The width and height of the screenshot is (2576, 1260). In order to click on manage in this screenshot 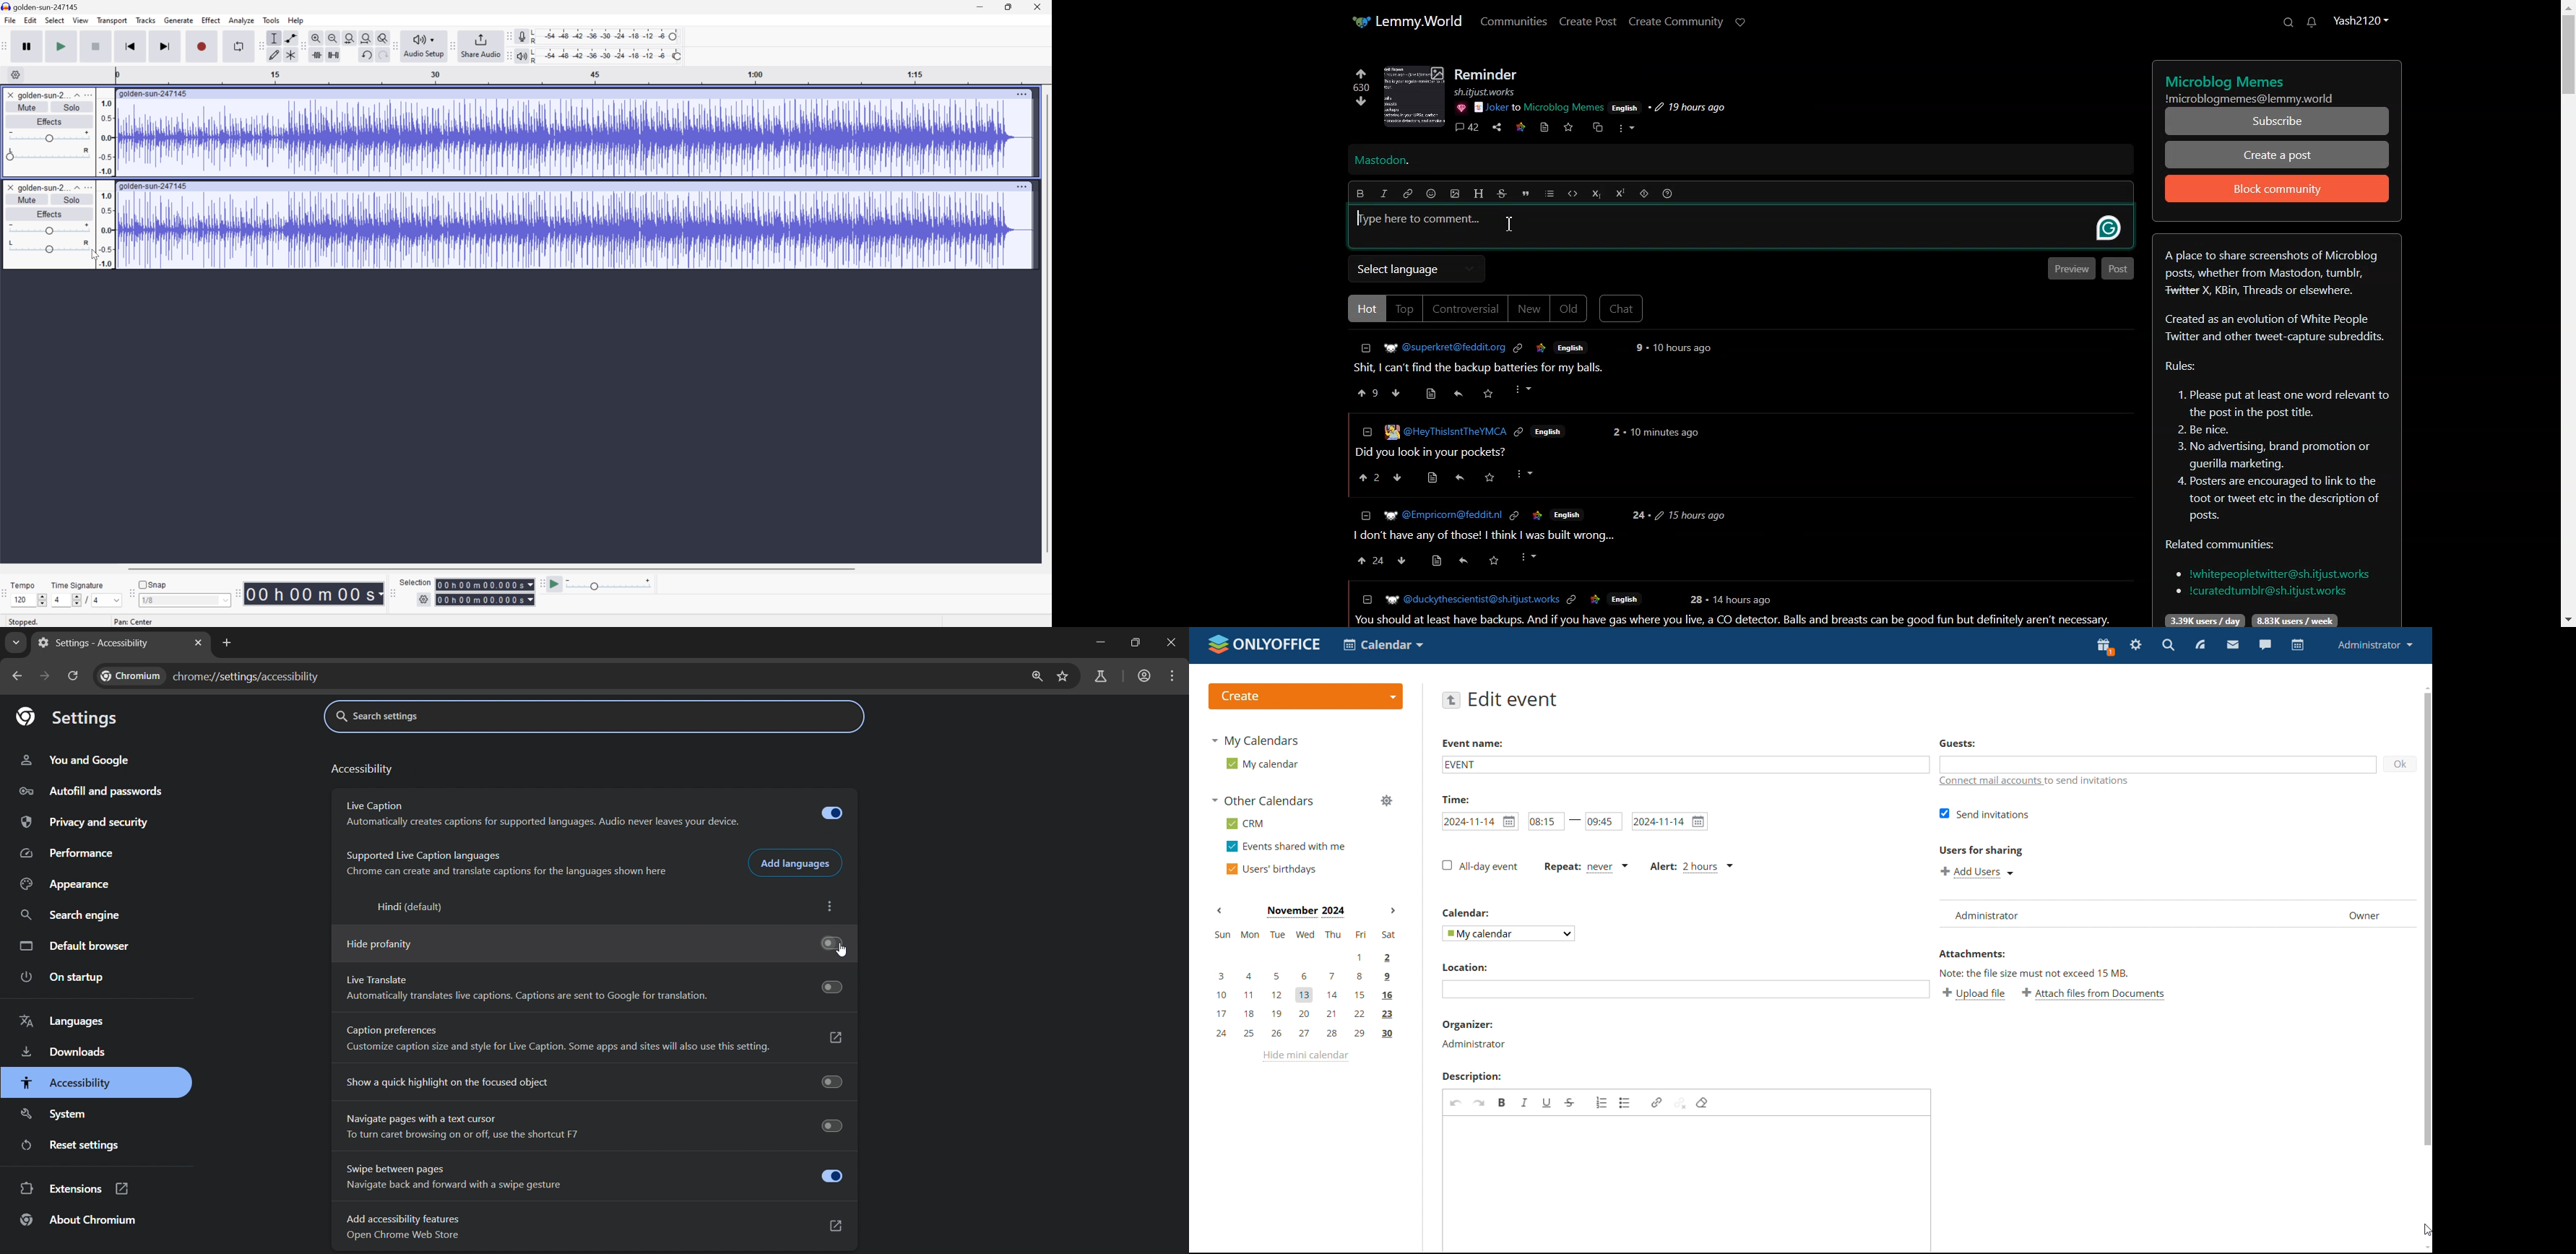, I will do `click(1386, 801)`.